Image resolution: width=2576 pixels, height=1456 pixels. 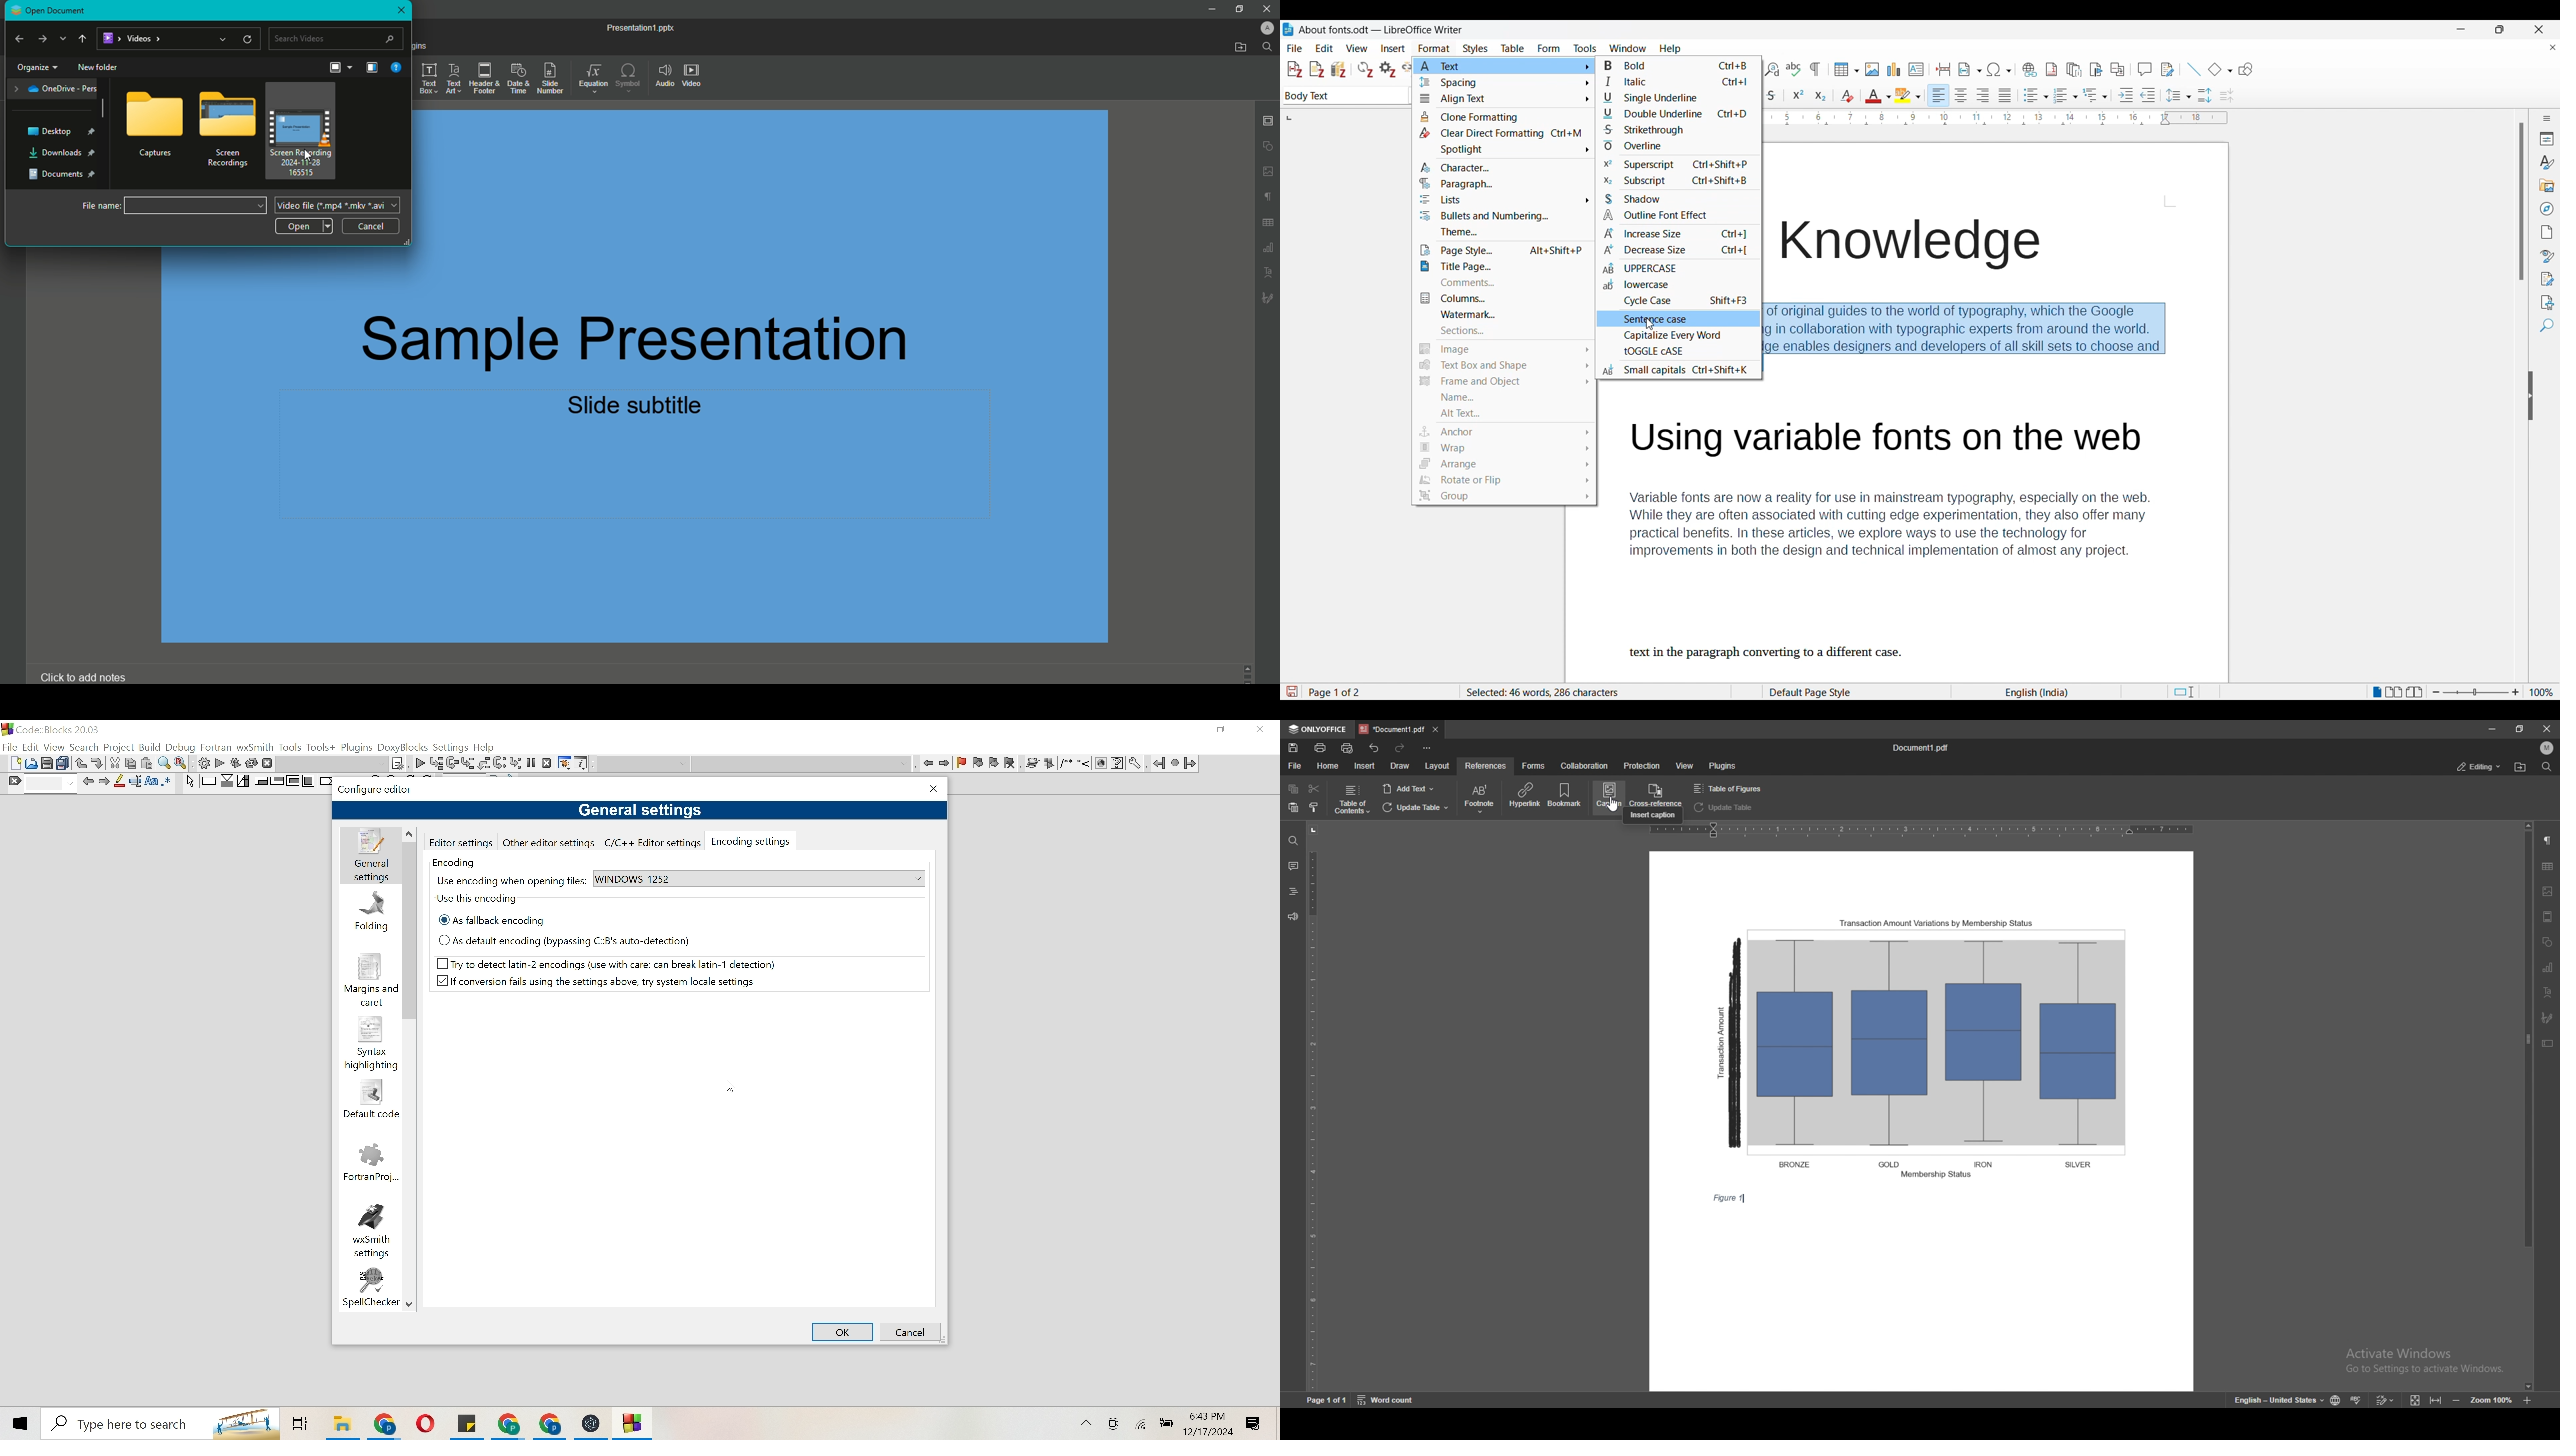 I want to click on flag item, so click(x=986, y=763).